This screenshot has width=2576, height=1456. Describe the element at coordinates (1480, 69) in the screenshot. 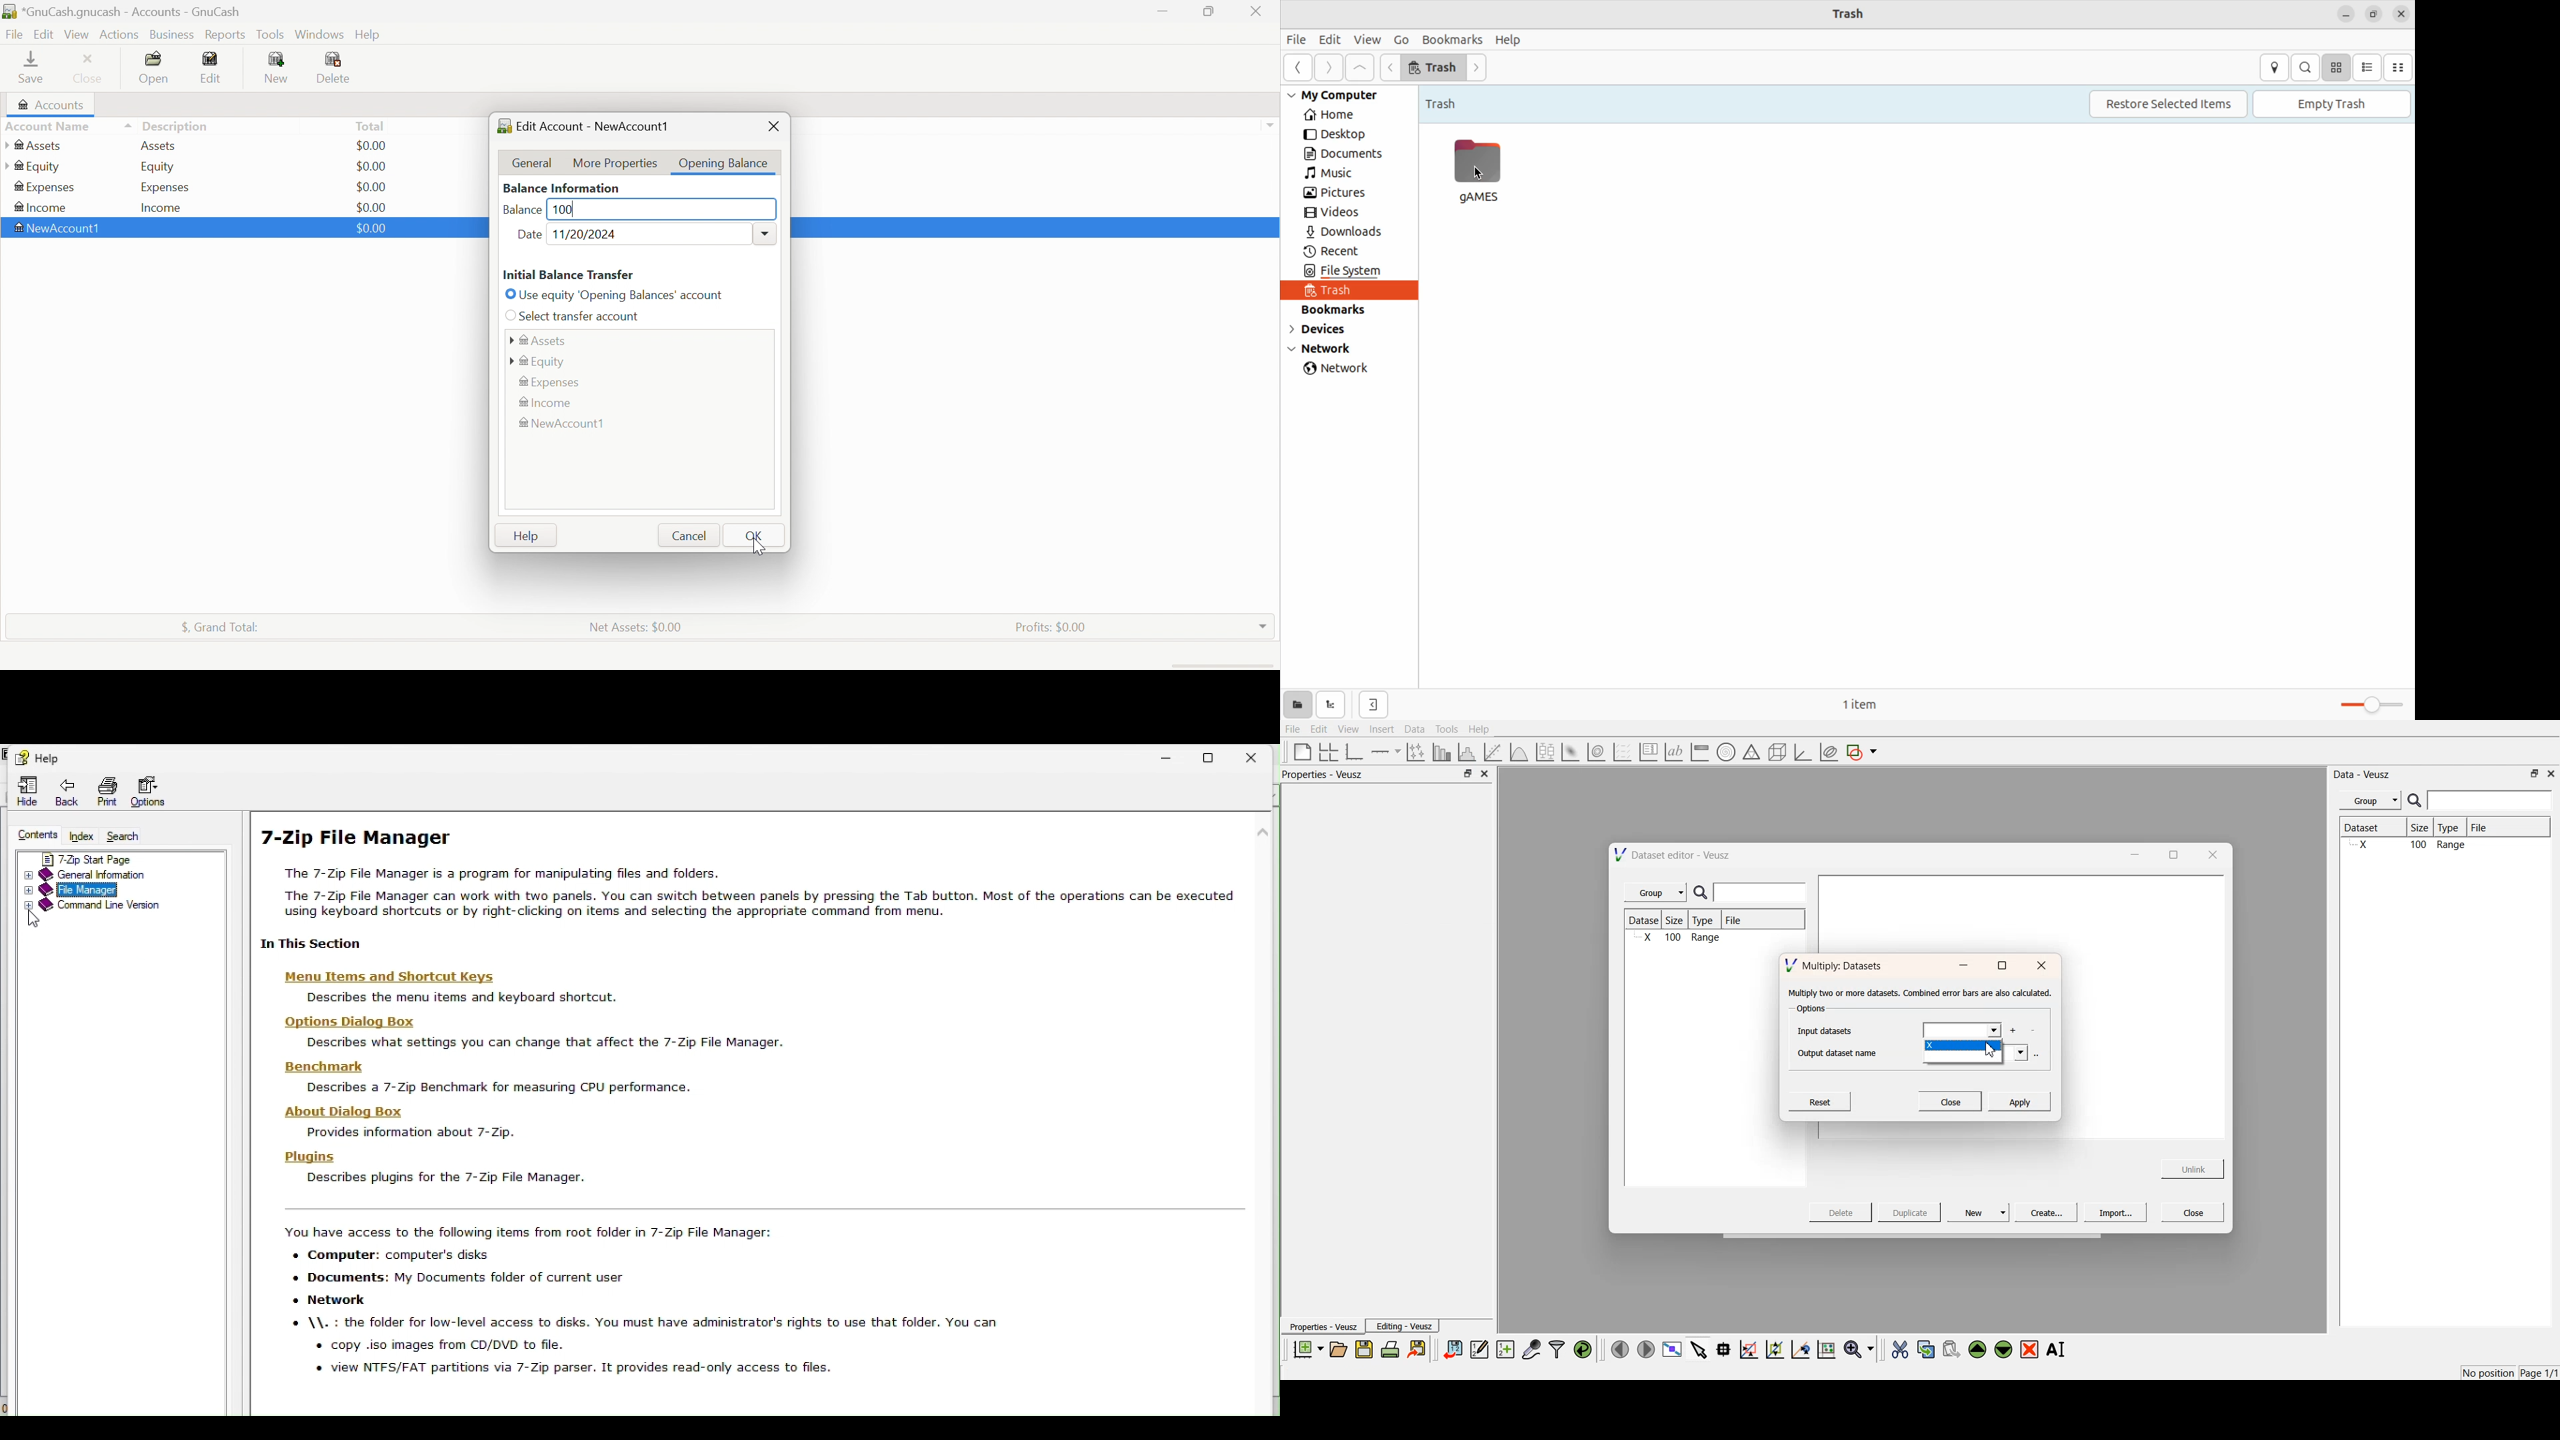

I see `go next` at that location.